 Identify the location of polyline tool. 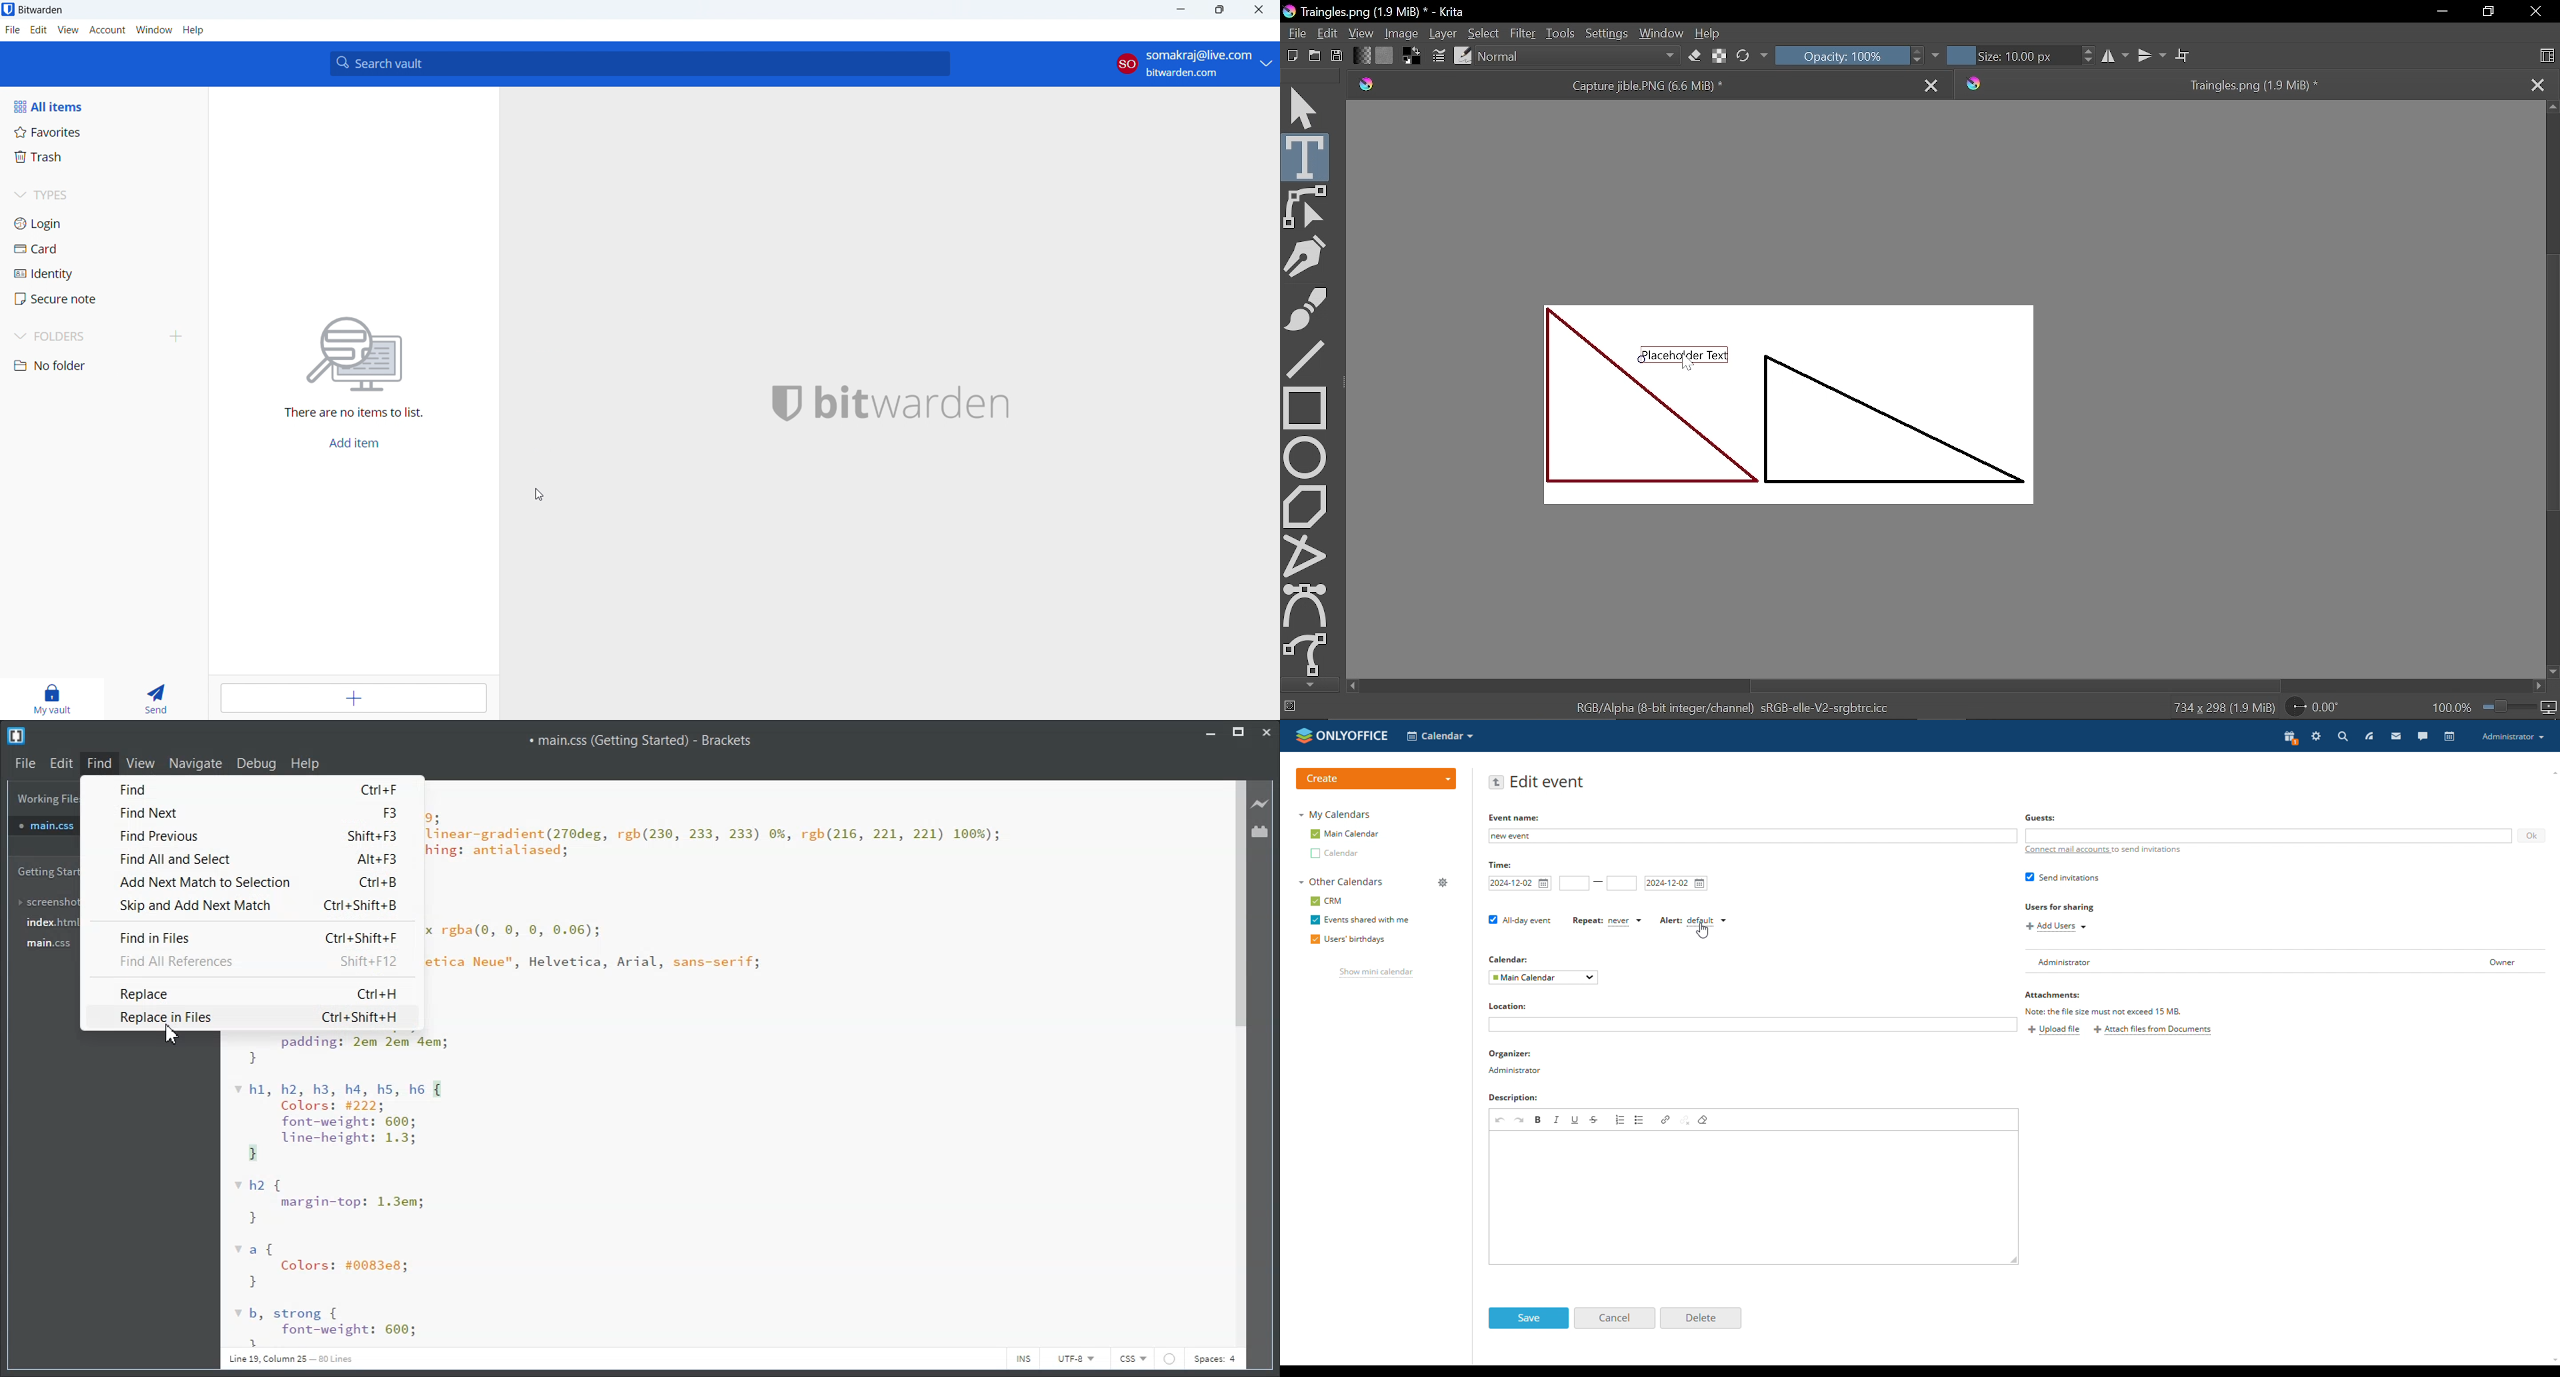
(1307, 554).